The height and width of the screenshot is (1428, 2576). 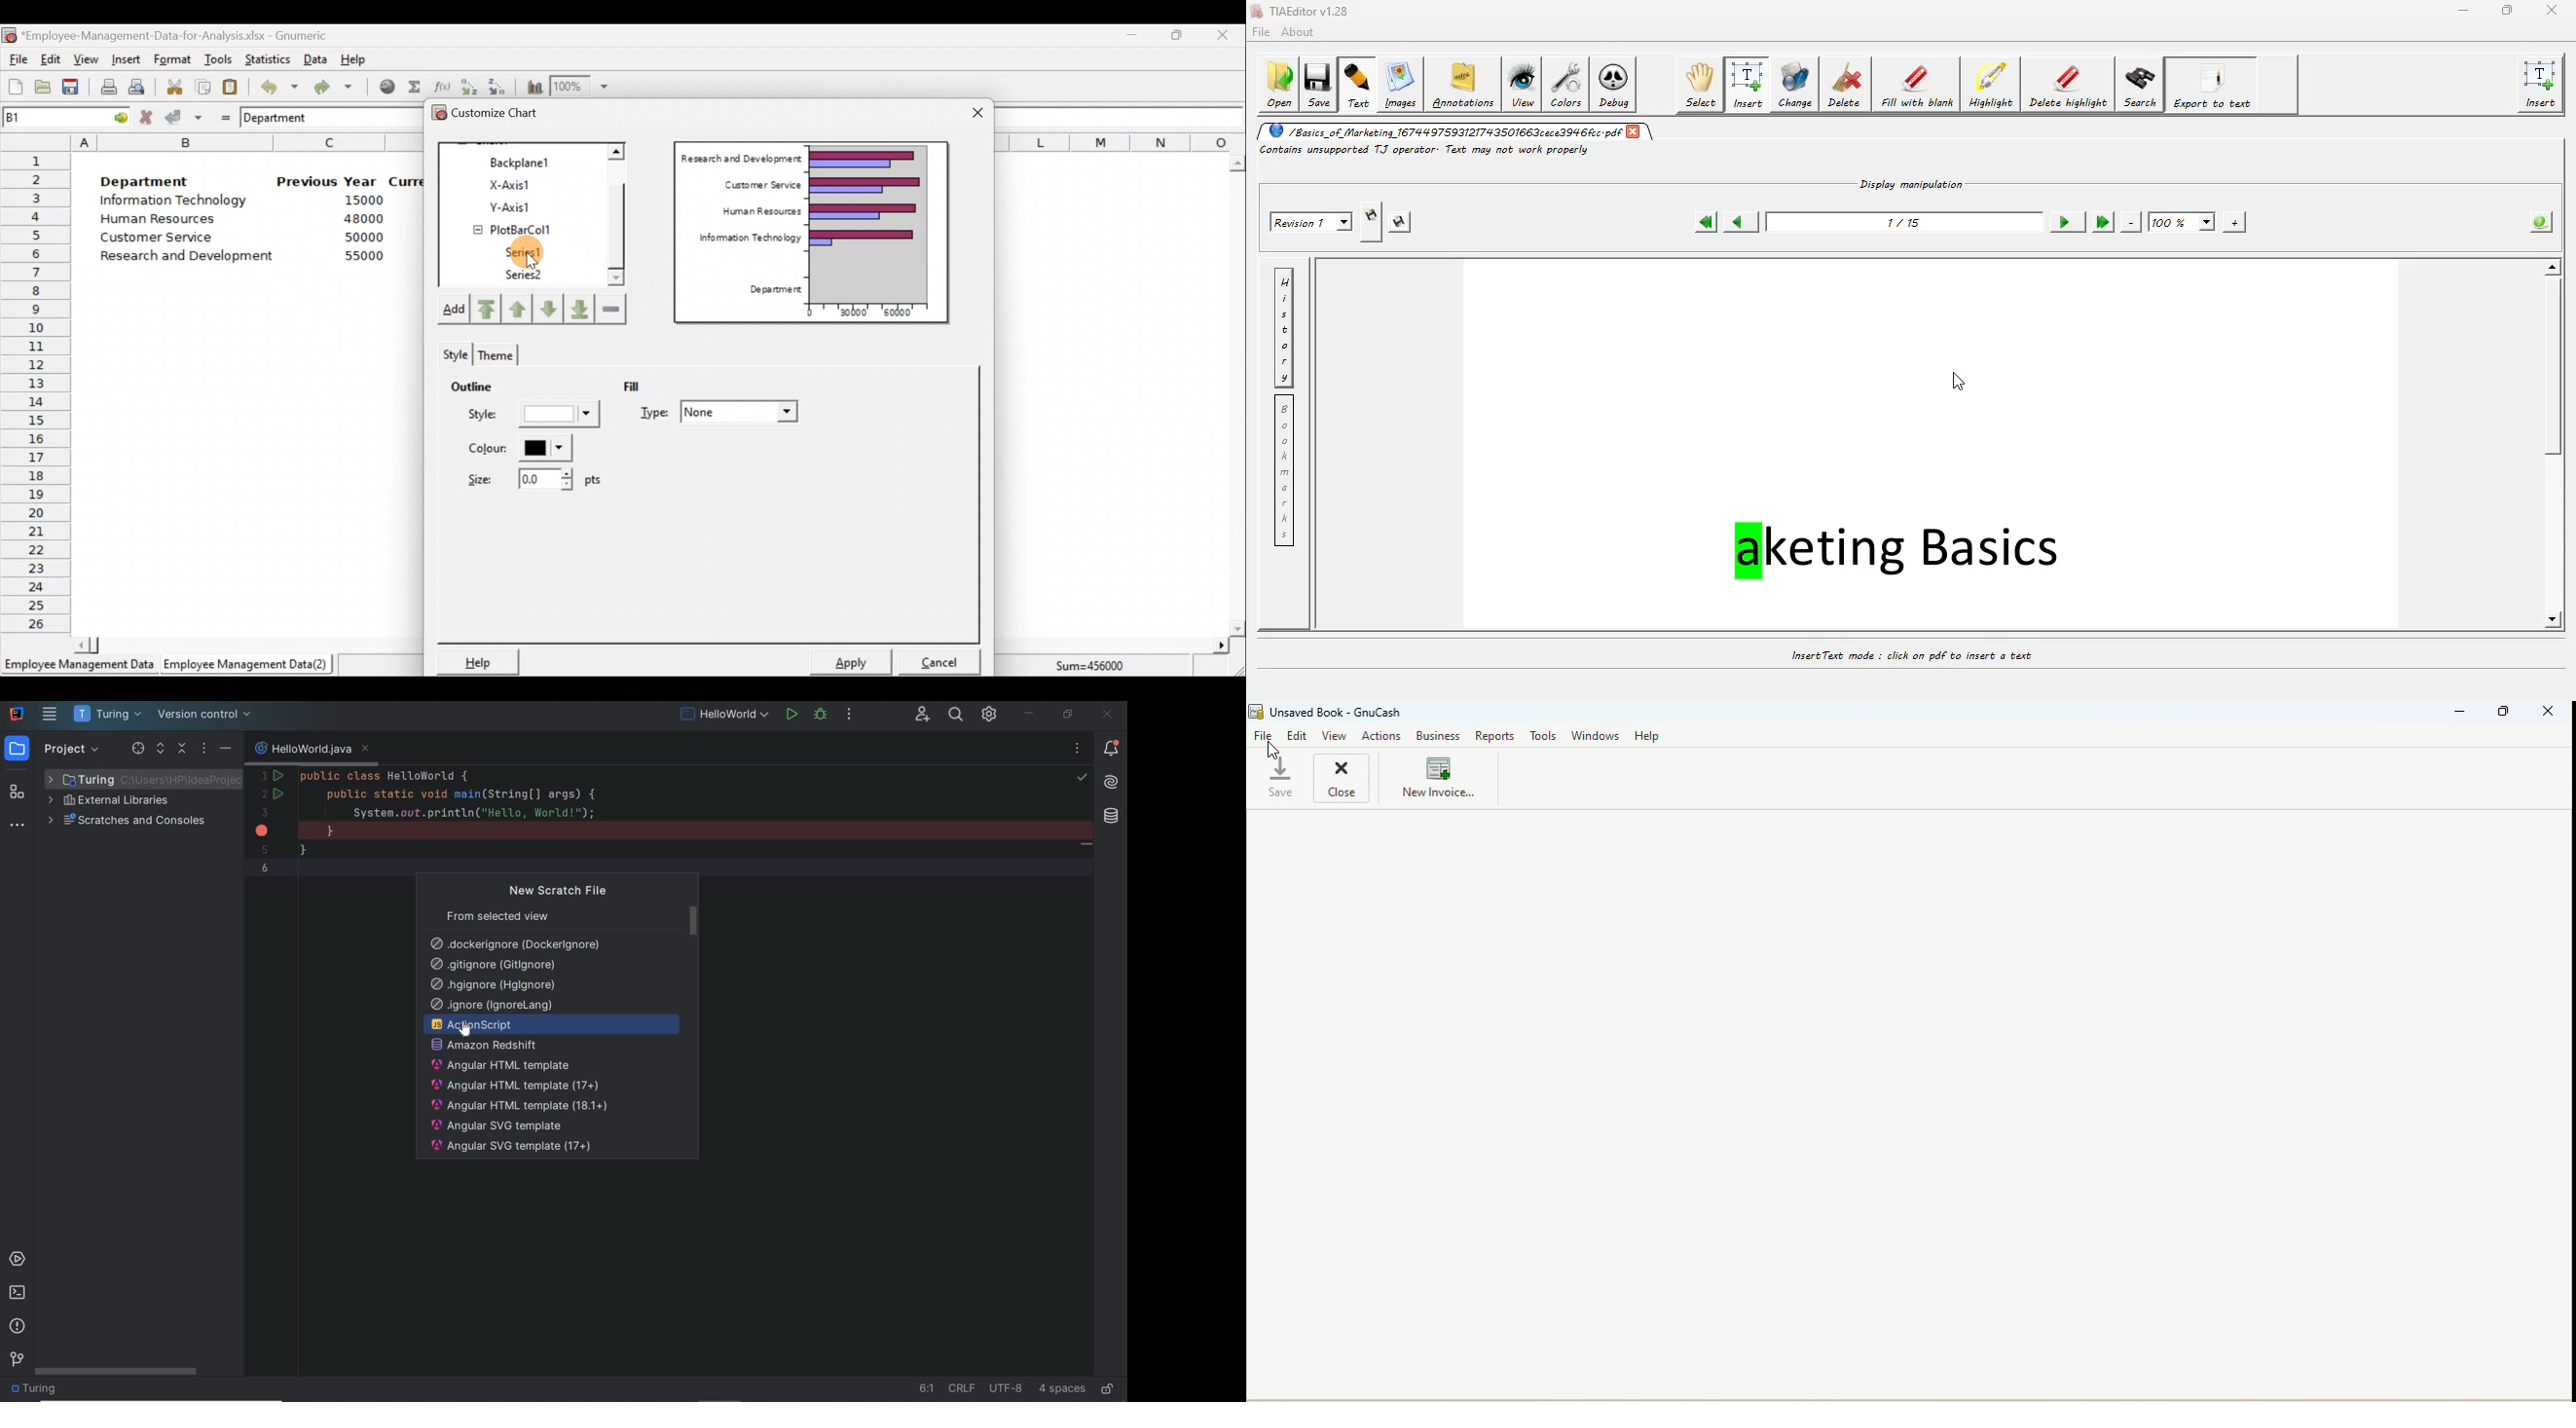 What do you see at coordinates (9, 36) in the screenshot?
I see `Gnumeric logo` at bounding box center [9, 36].